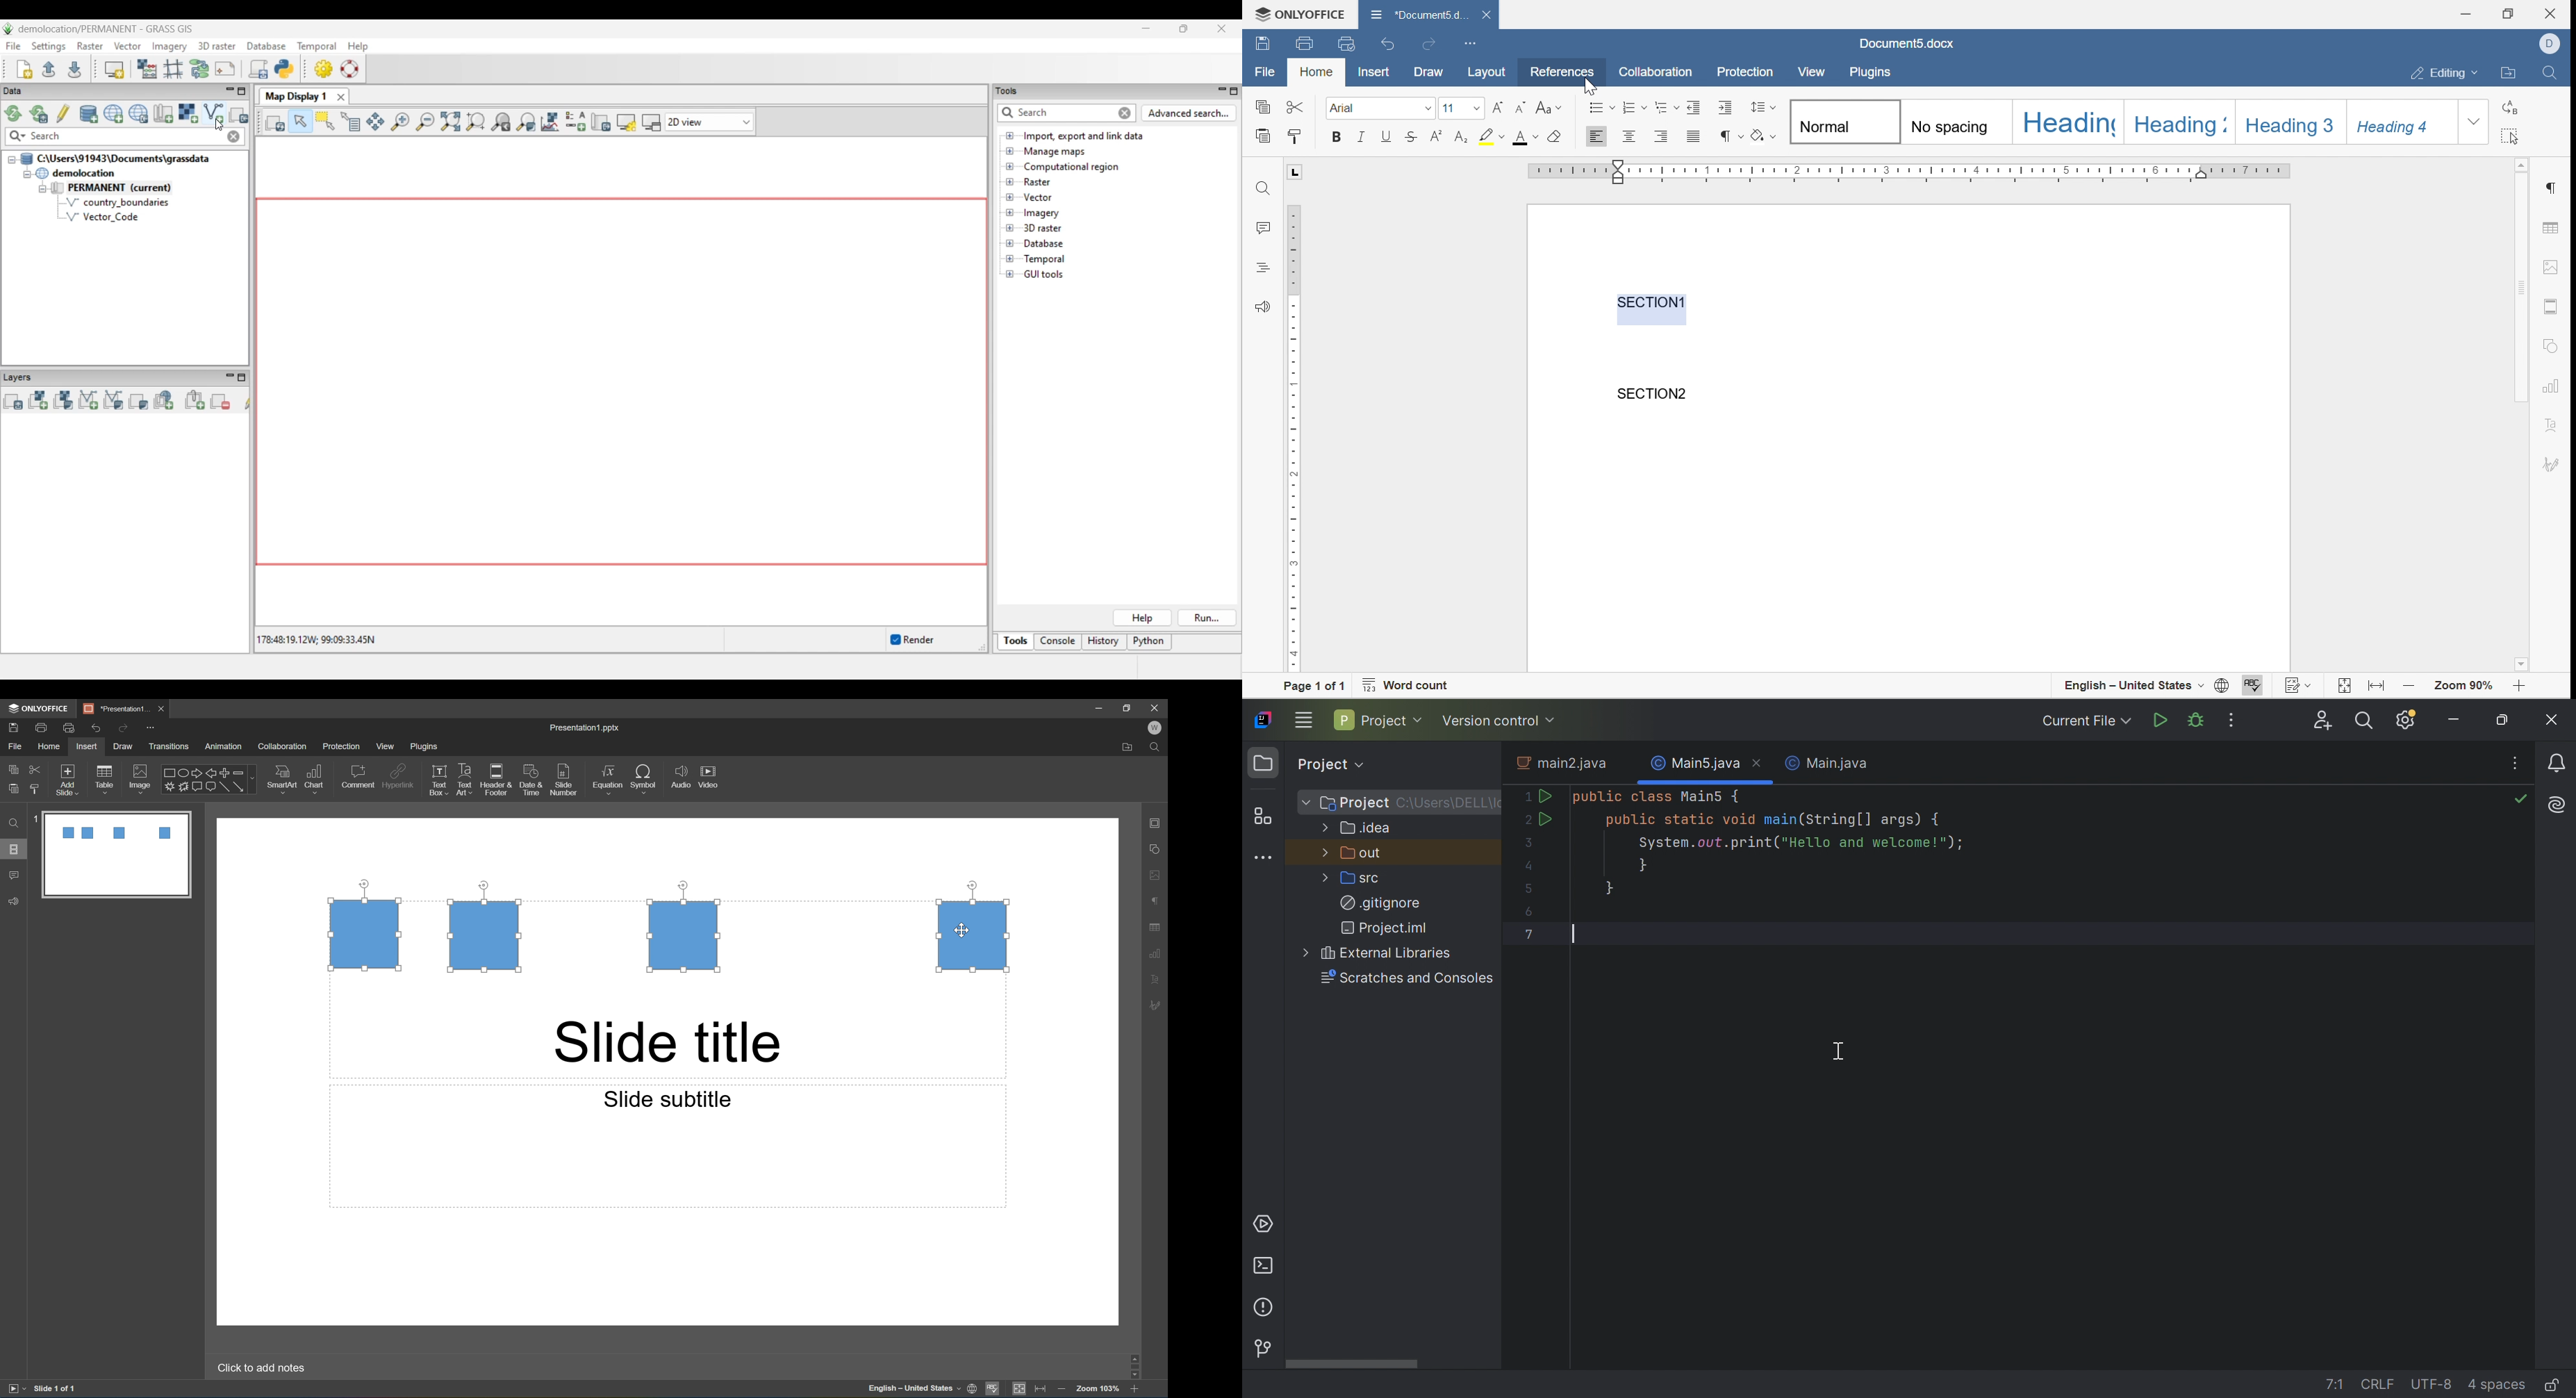 This screenshot has height=1400, width=2576. Describe the element at coordinates (1159, 952) in the screenshot. I see `chart settings` at that location.